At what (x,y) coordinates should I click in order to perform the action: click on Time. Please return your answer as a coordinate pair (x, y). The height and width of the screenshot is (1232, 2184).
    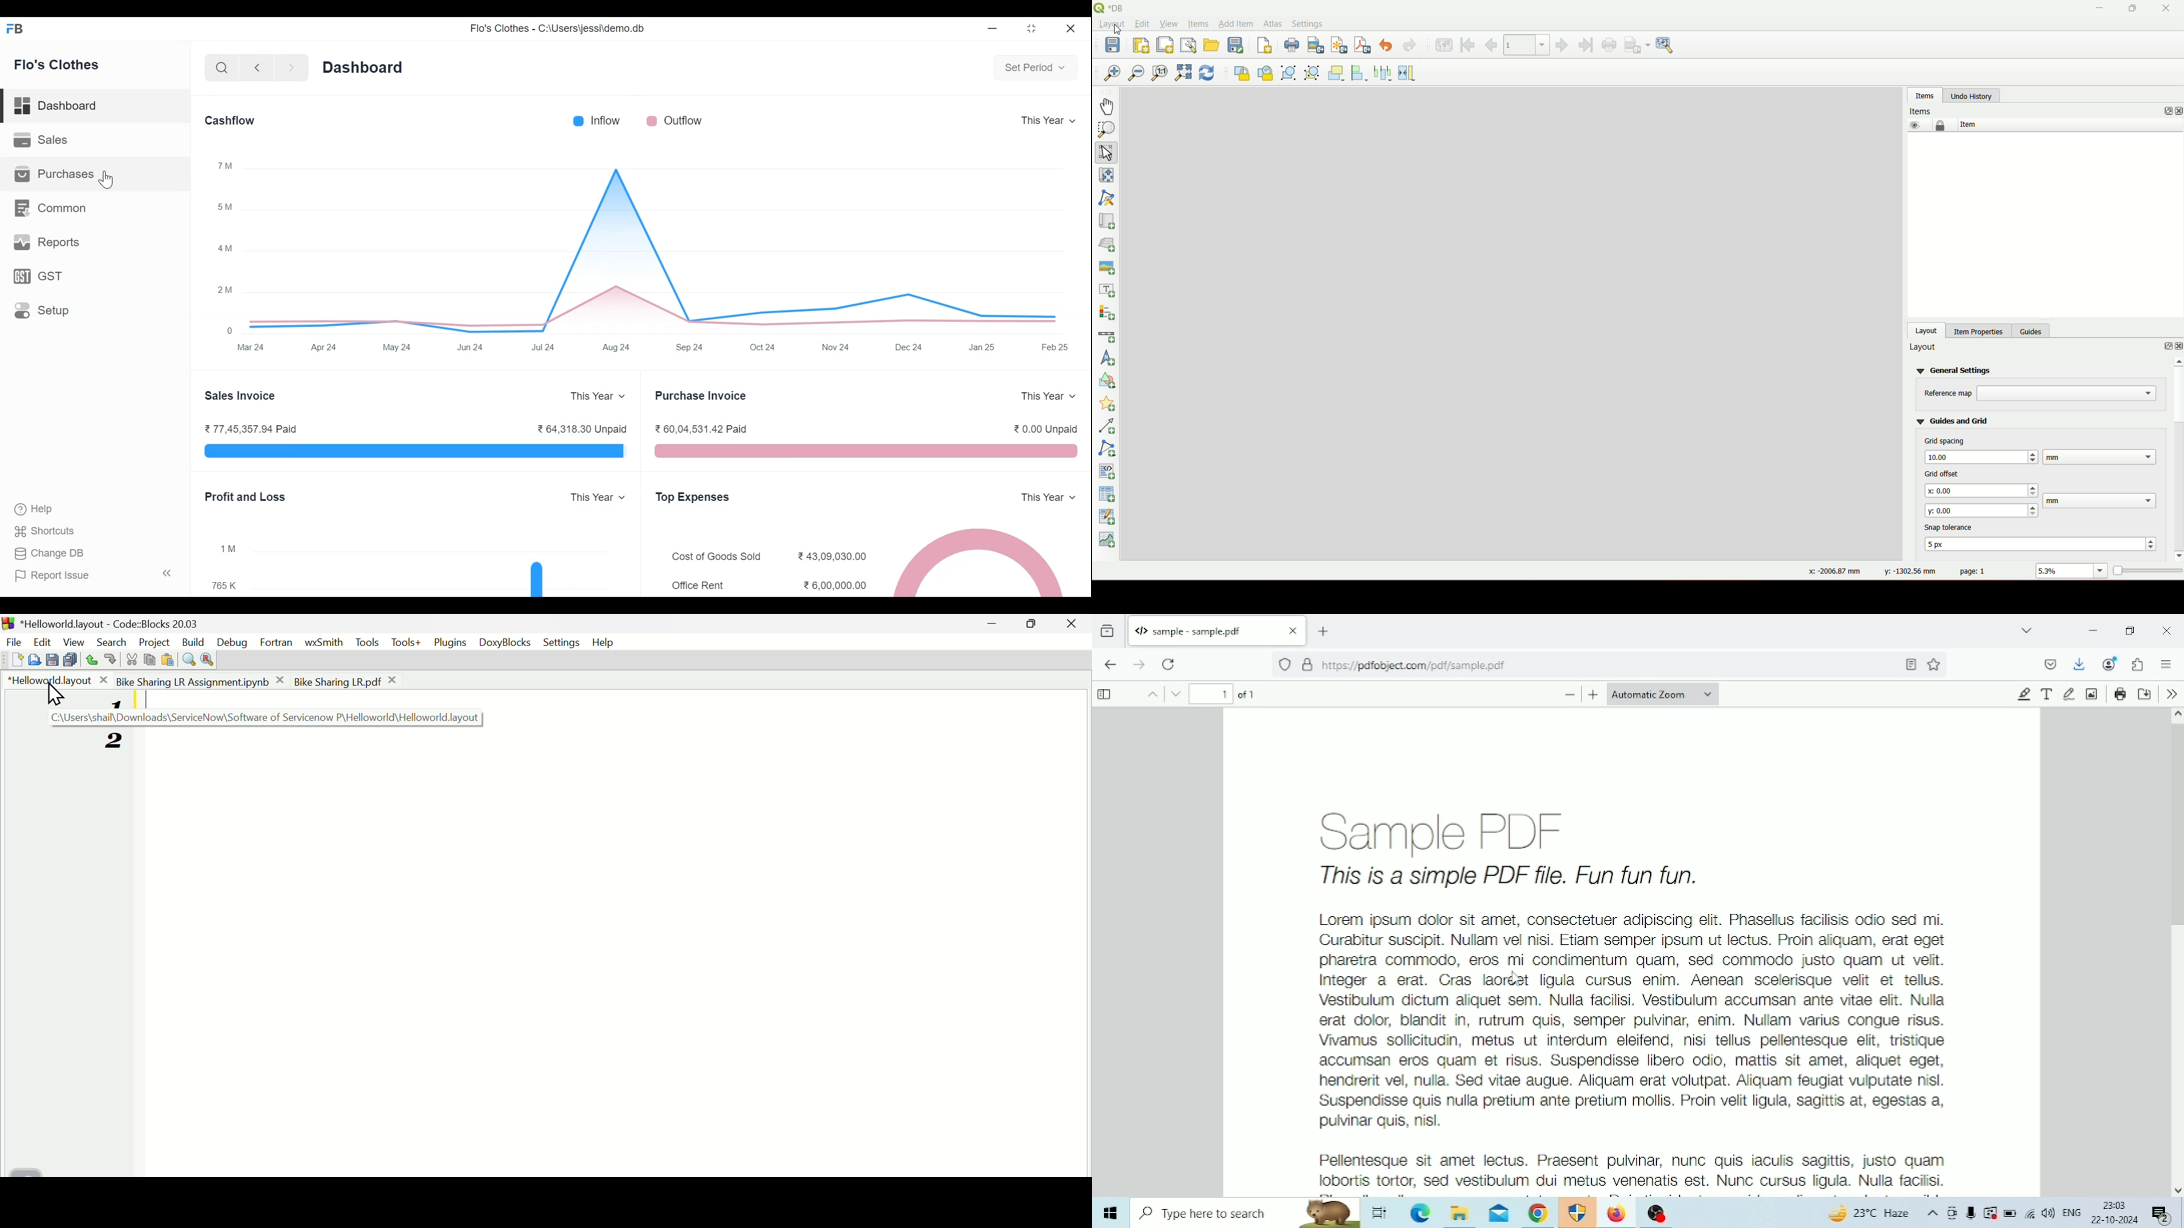
    Looking at the image, I should click on (2113, 1205).